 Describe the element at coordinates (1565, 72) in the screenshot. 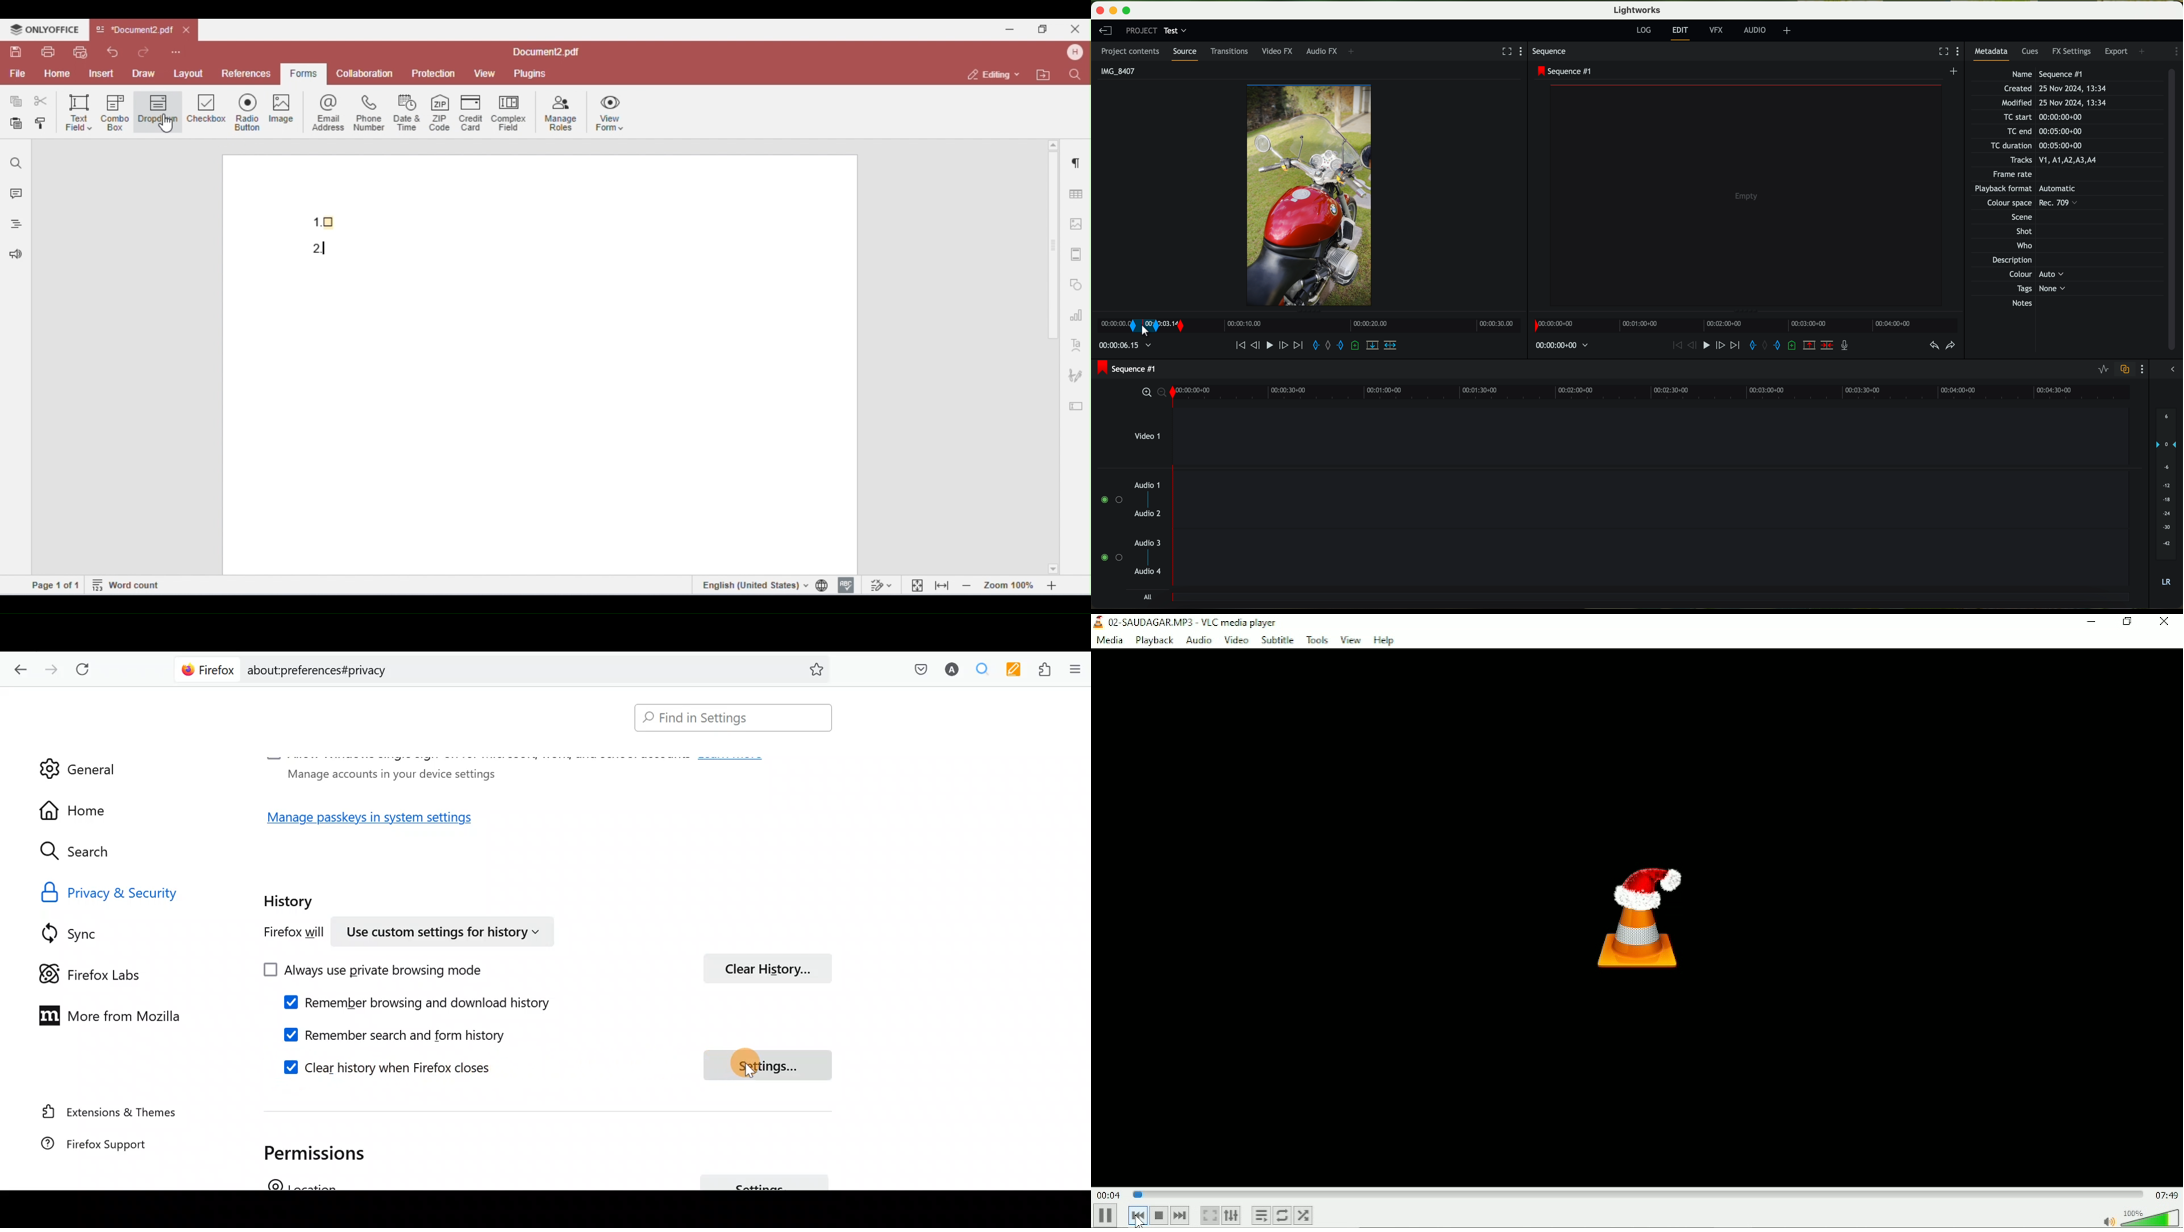

I see `sequence #1` at that location.